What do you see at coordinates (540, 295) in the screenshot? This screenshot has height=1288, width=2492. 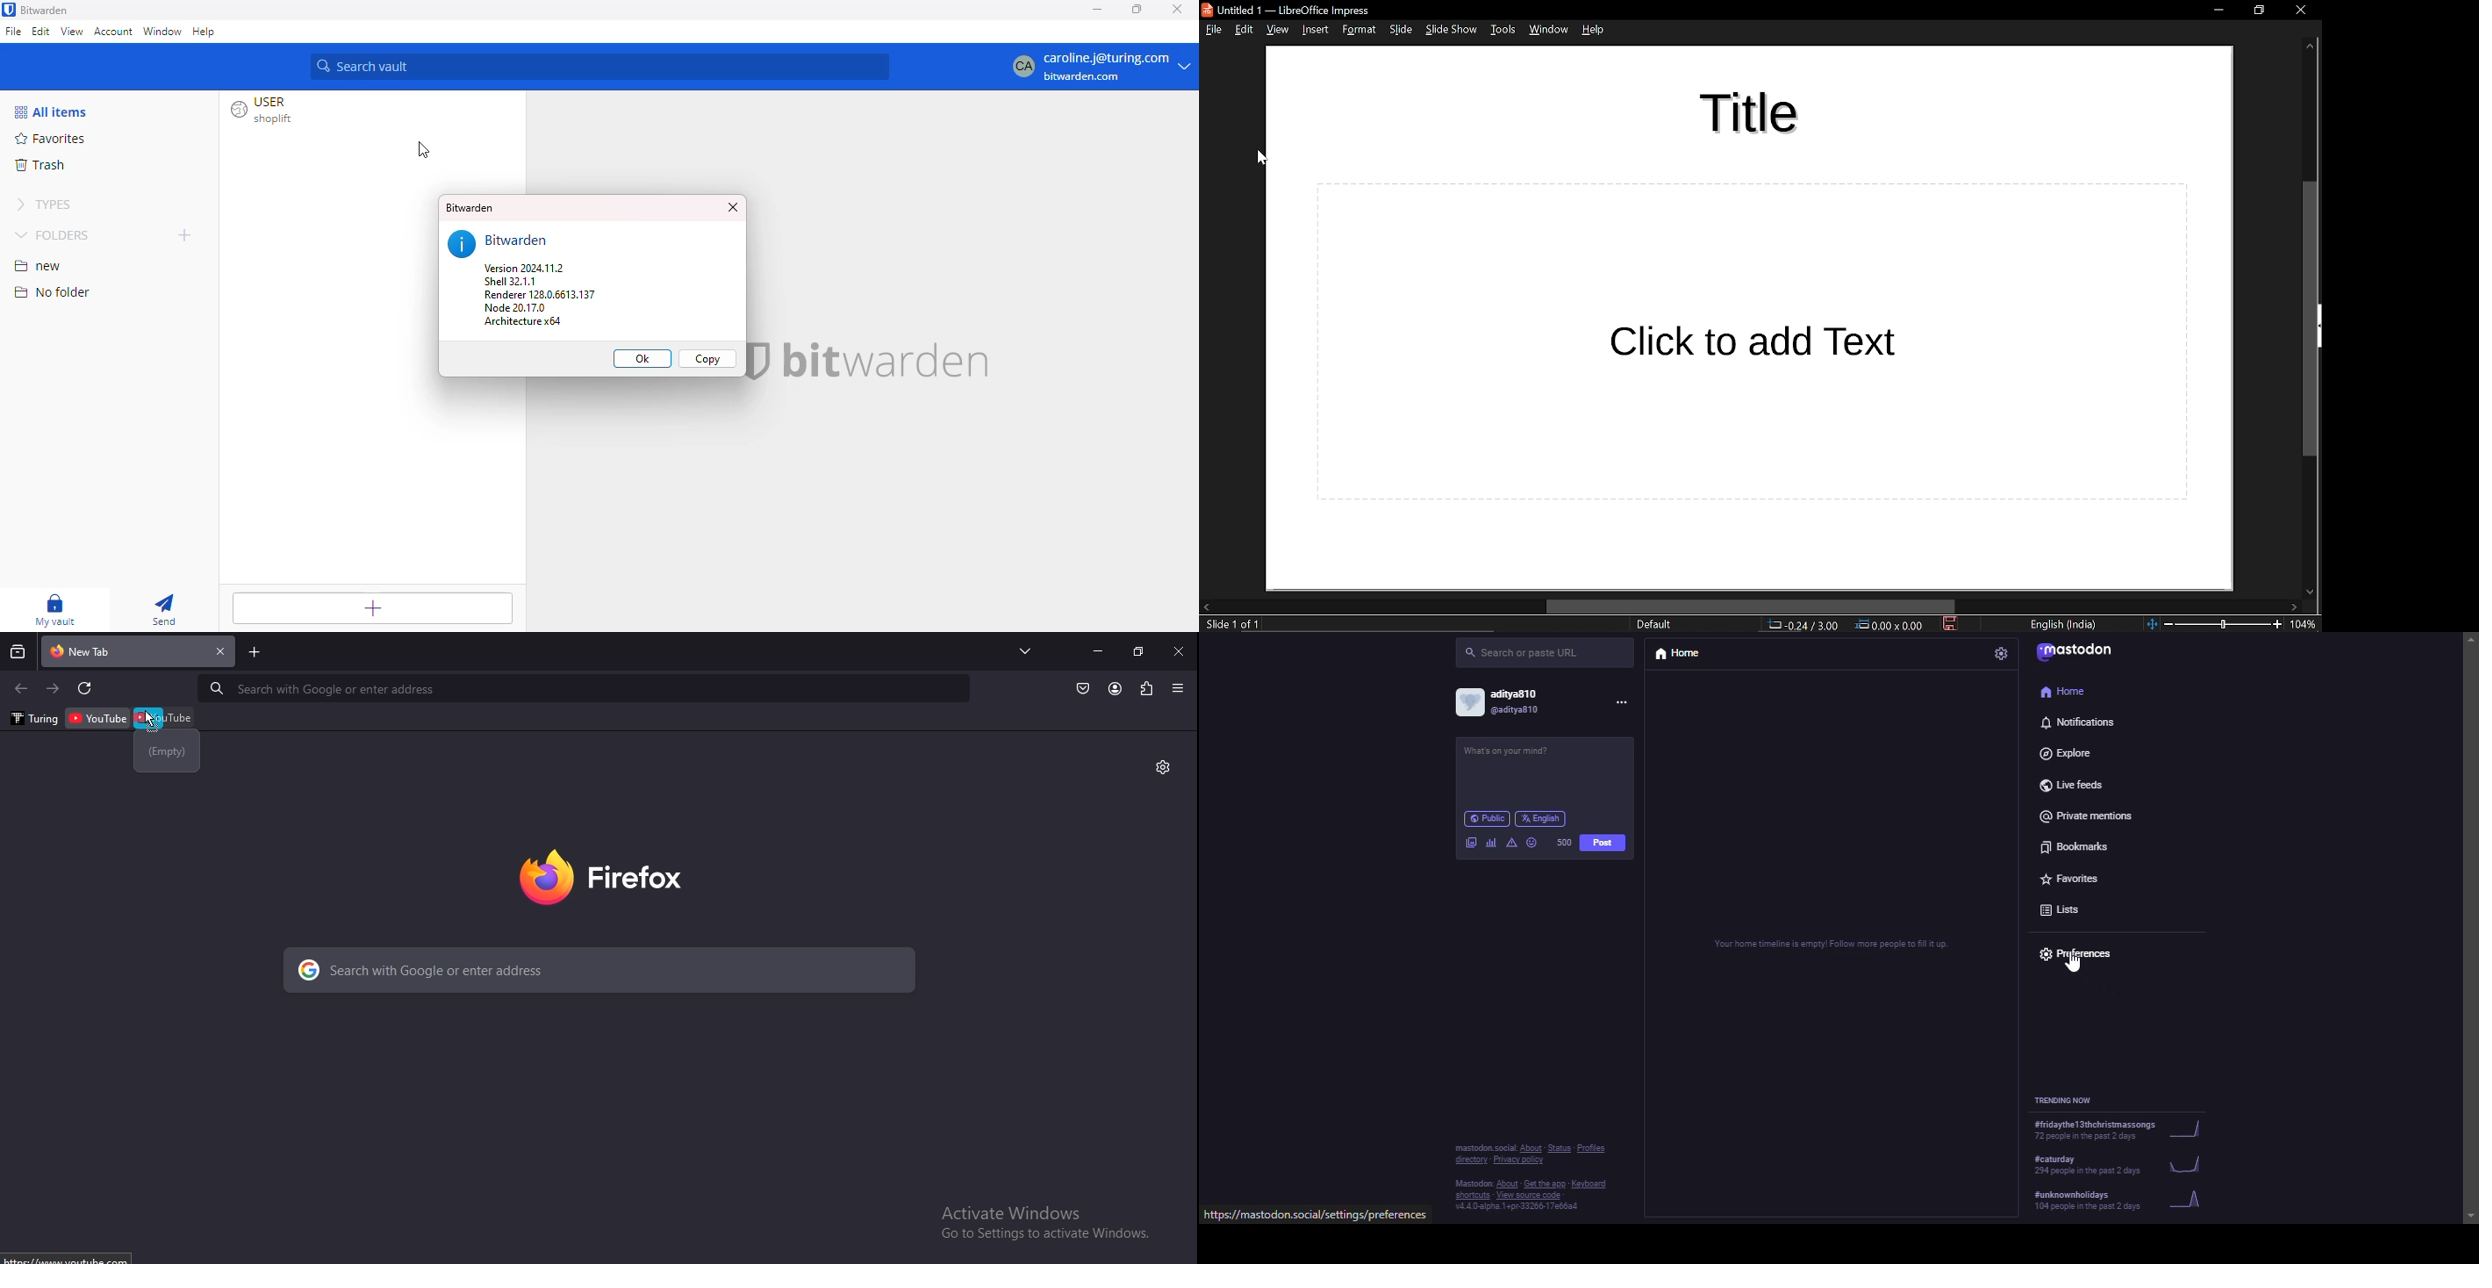 I see `Renderer 128.0.6613.137` at bounding box center [540, 295].